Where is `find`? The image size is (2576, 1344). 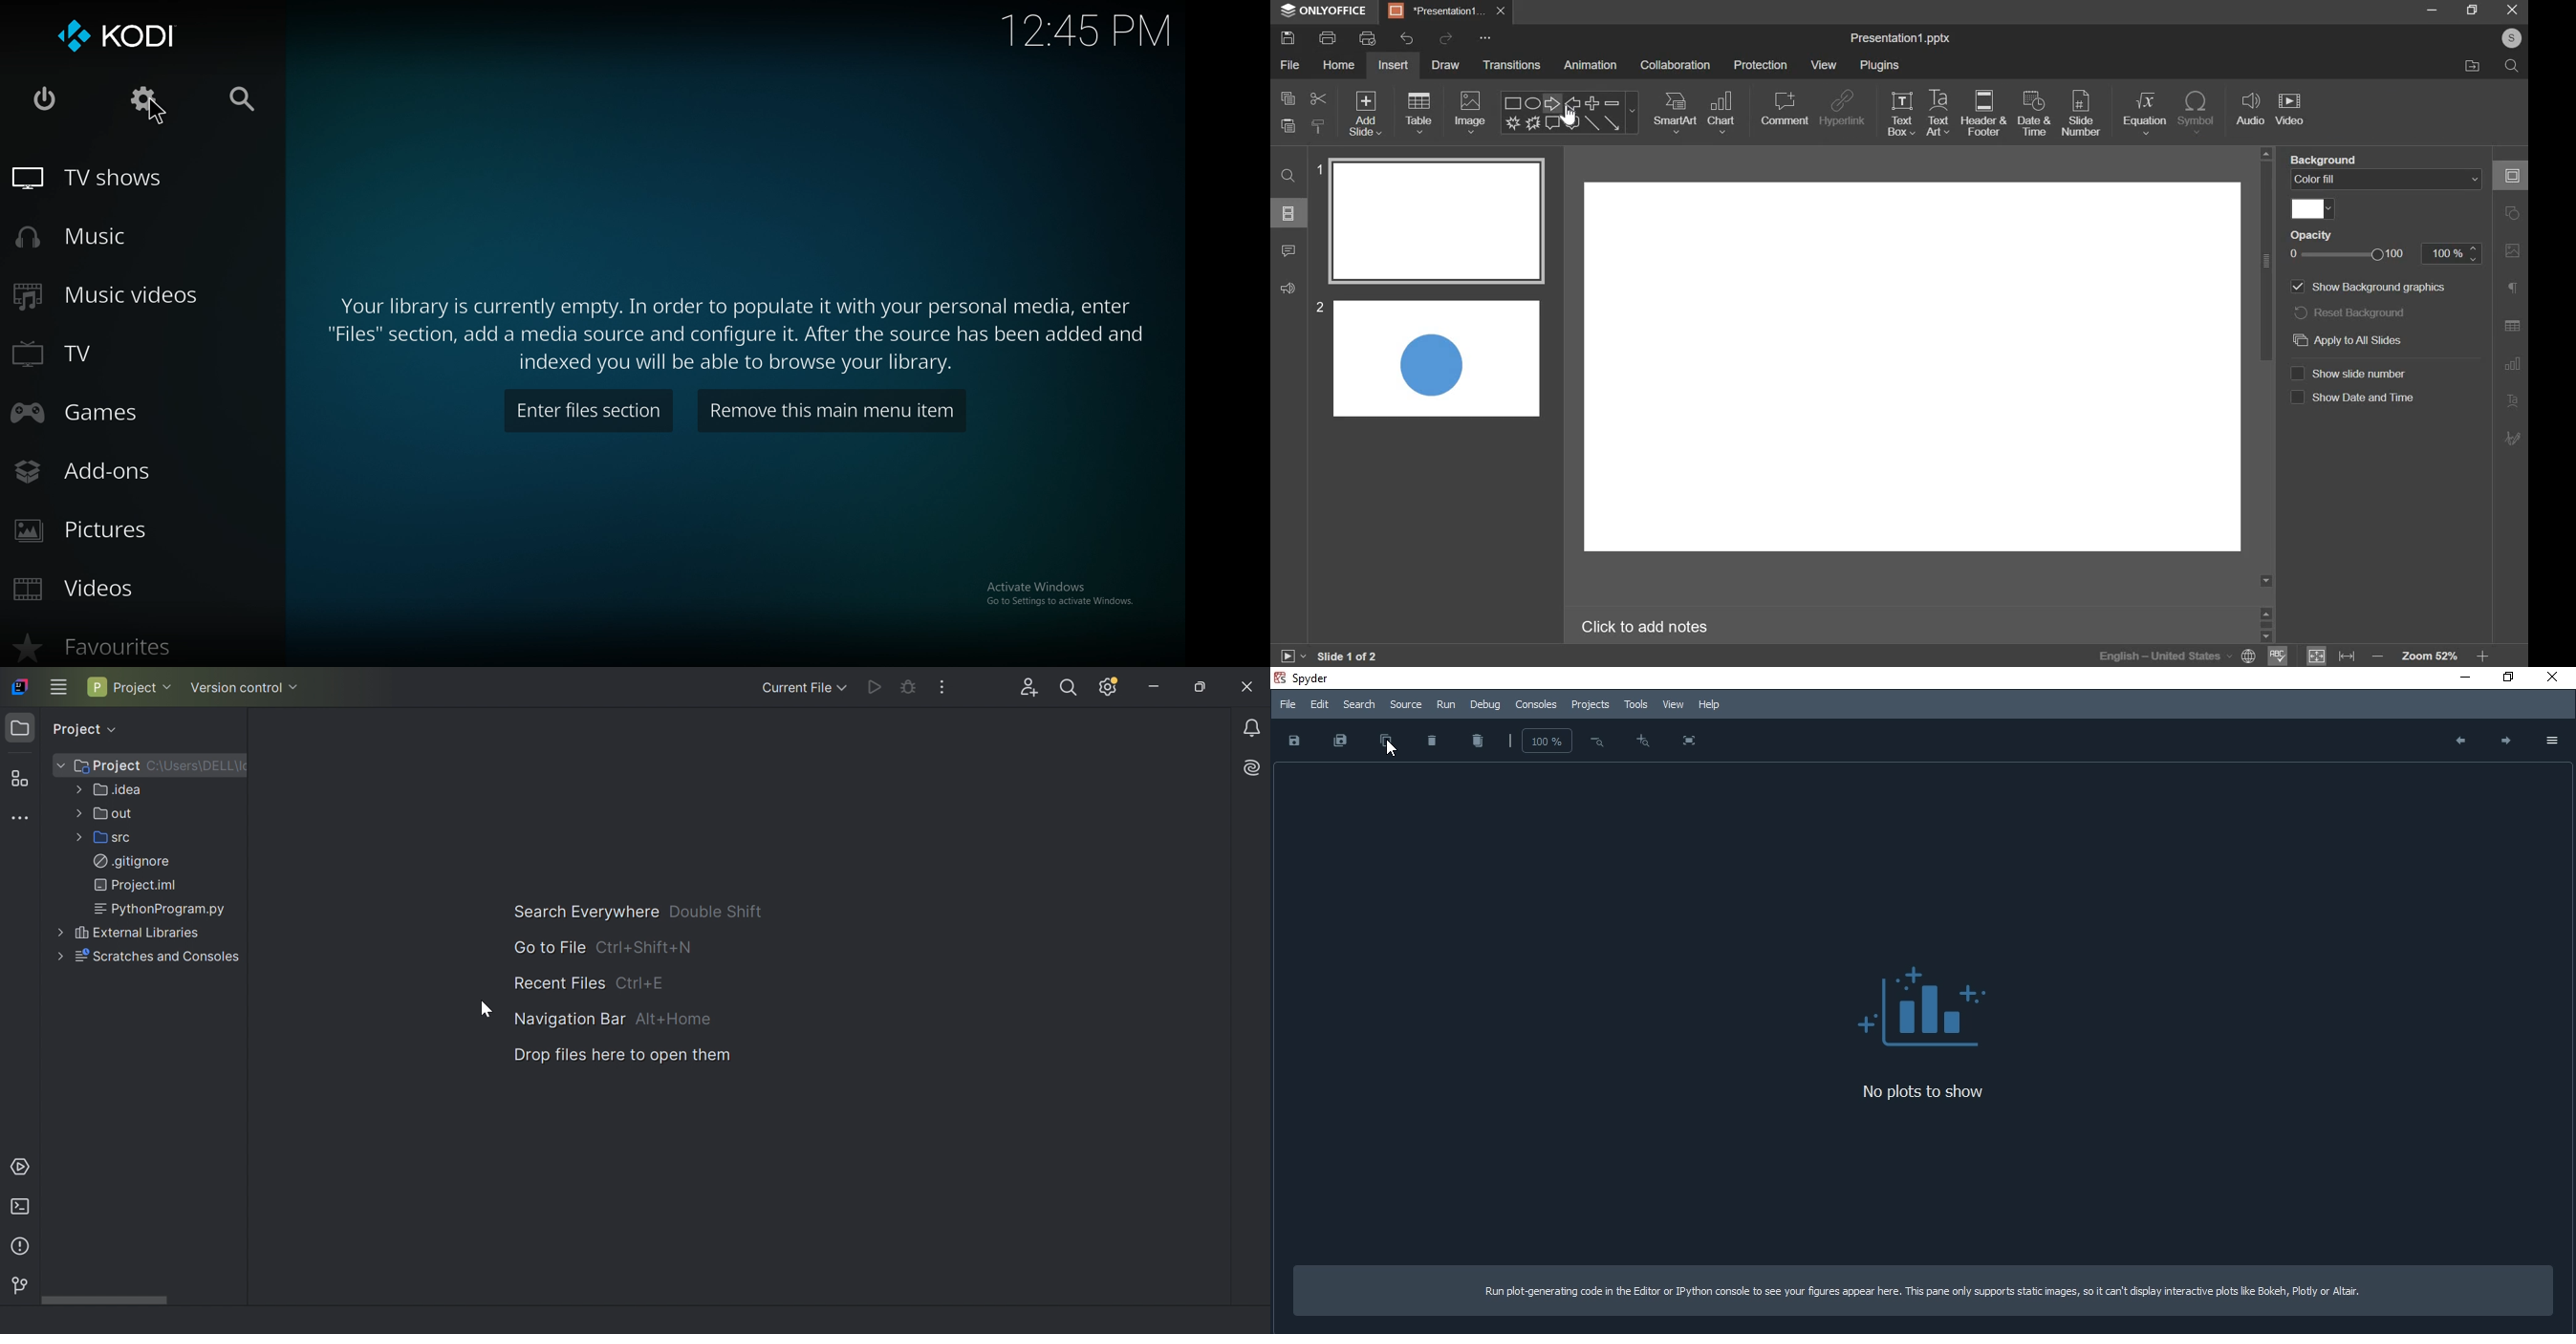
find is located at coordinates (1287, 174).